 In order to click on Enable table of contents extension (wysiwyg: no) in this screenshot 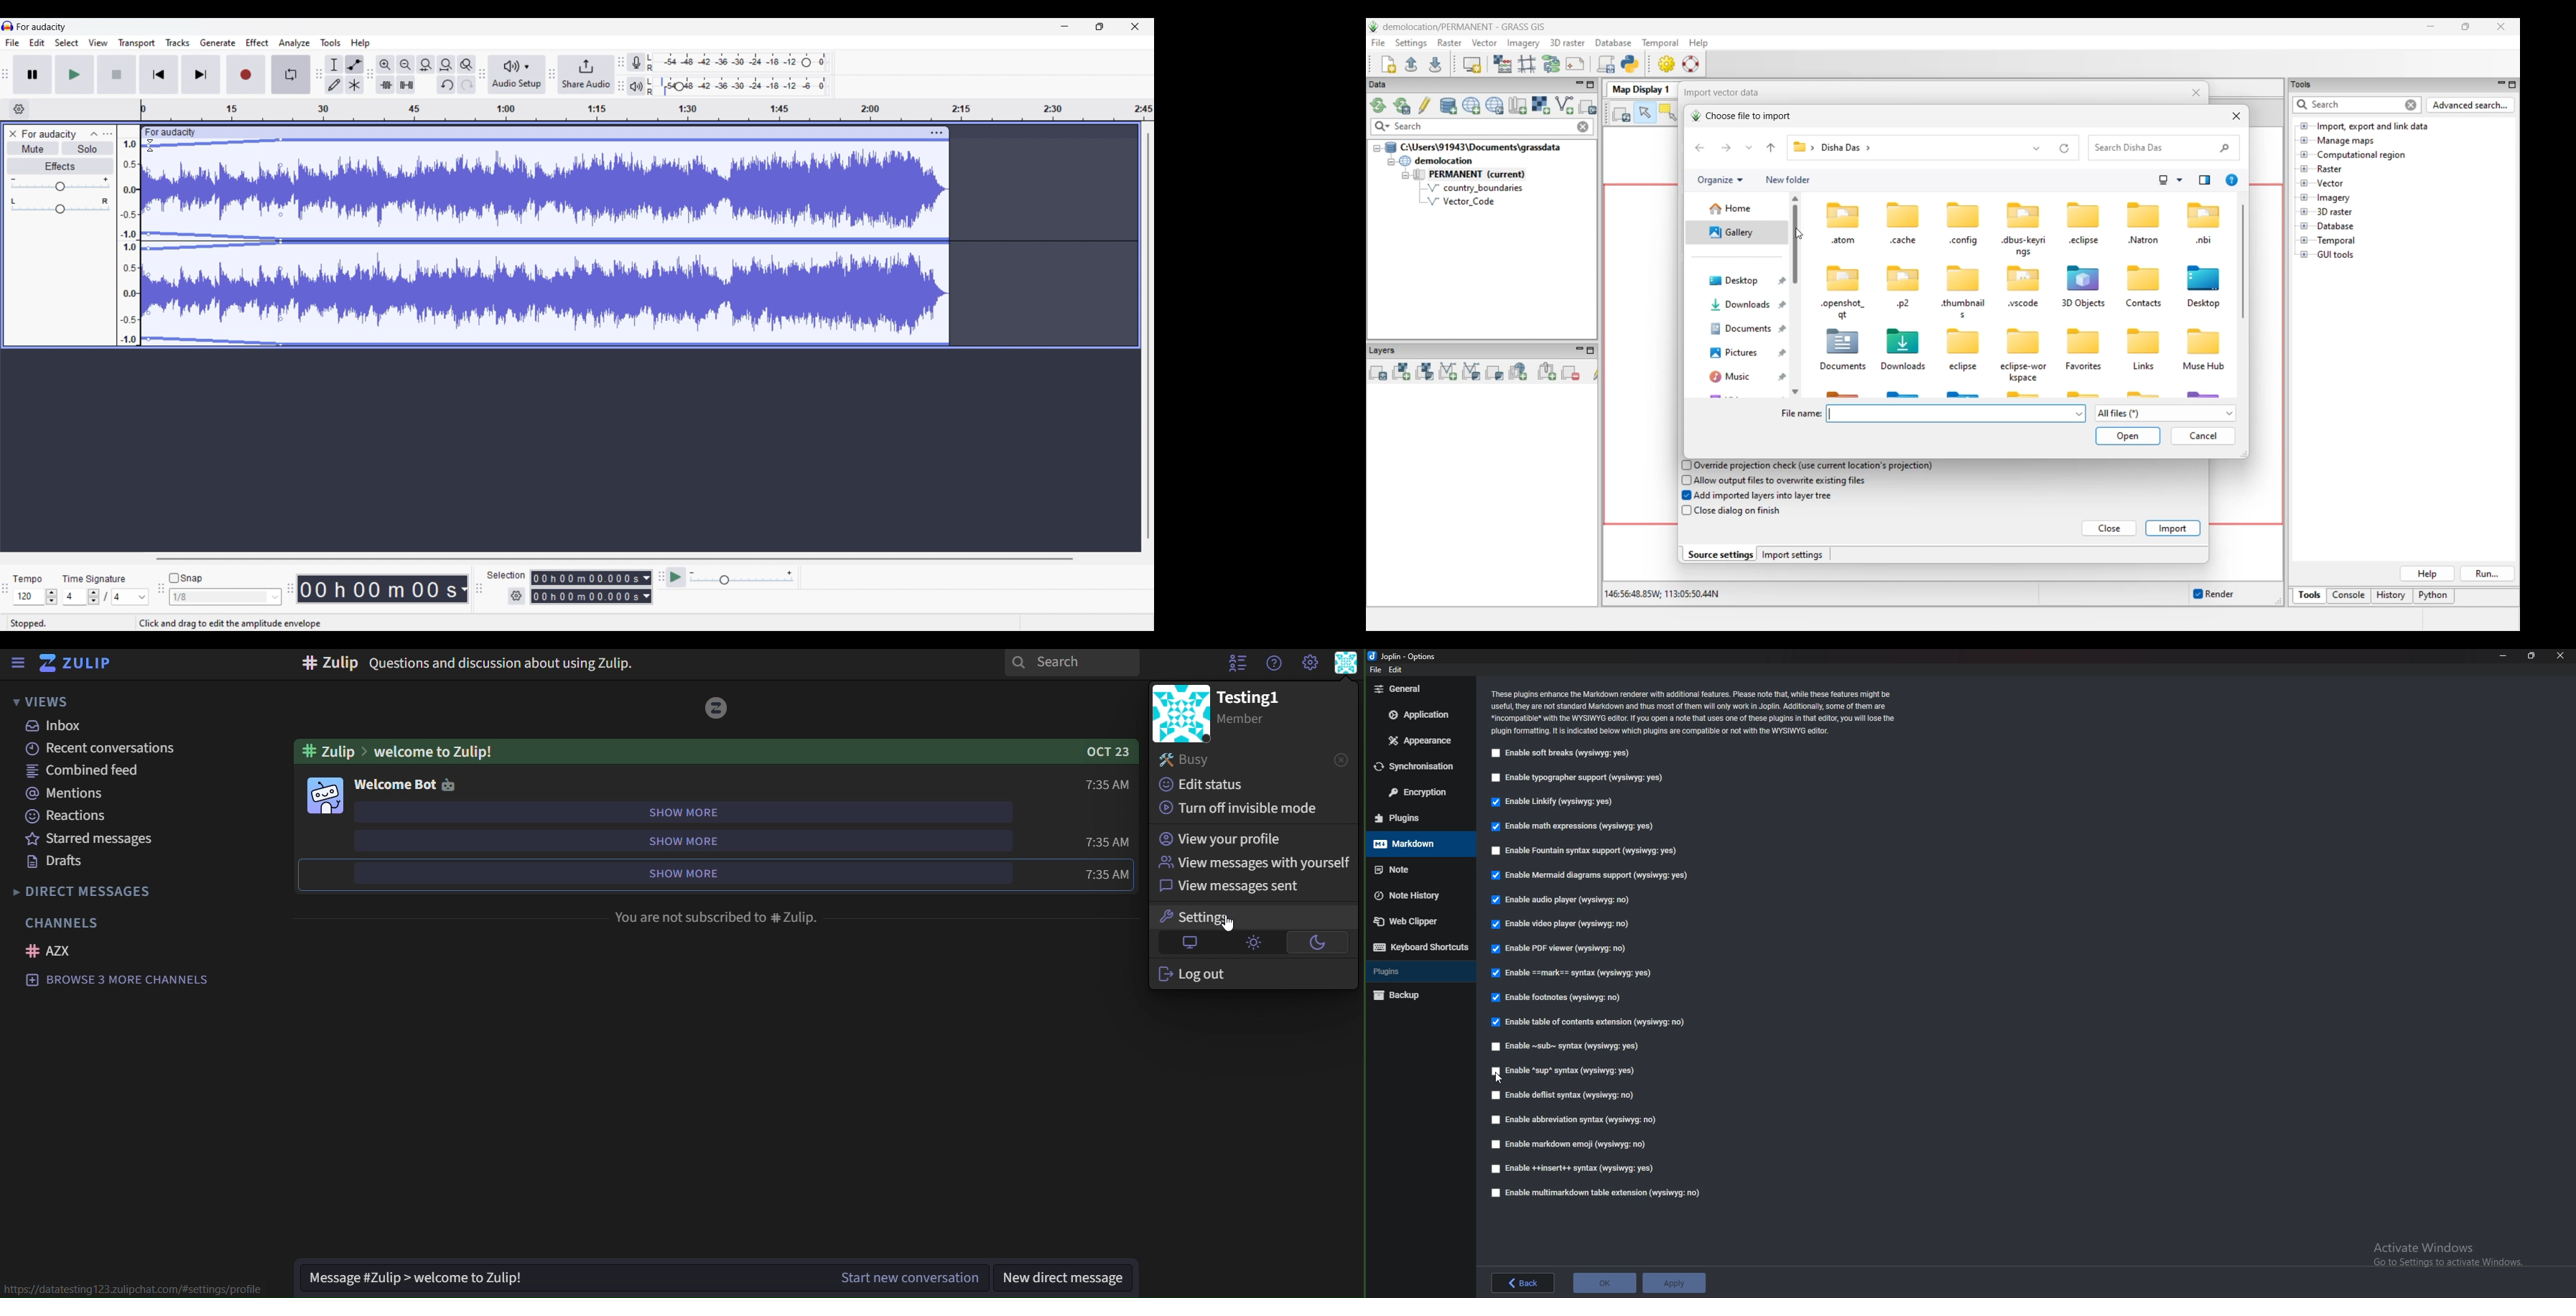, I will do `click(1592, 1022)`.